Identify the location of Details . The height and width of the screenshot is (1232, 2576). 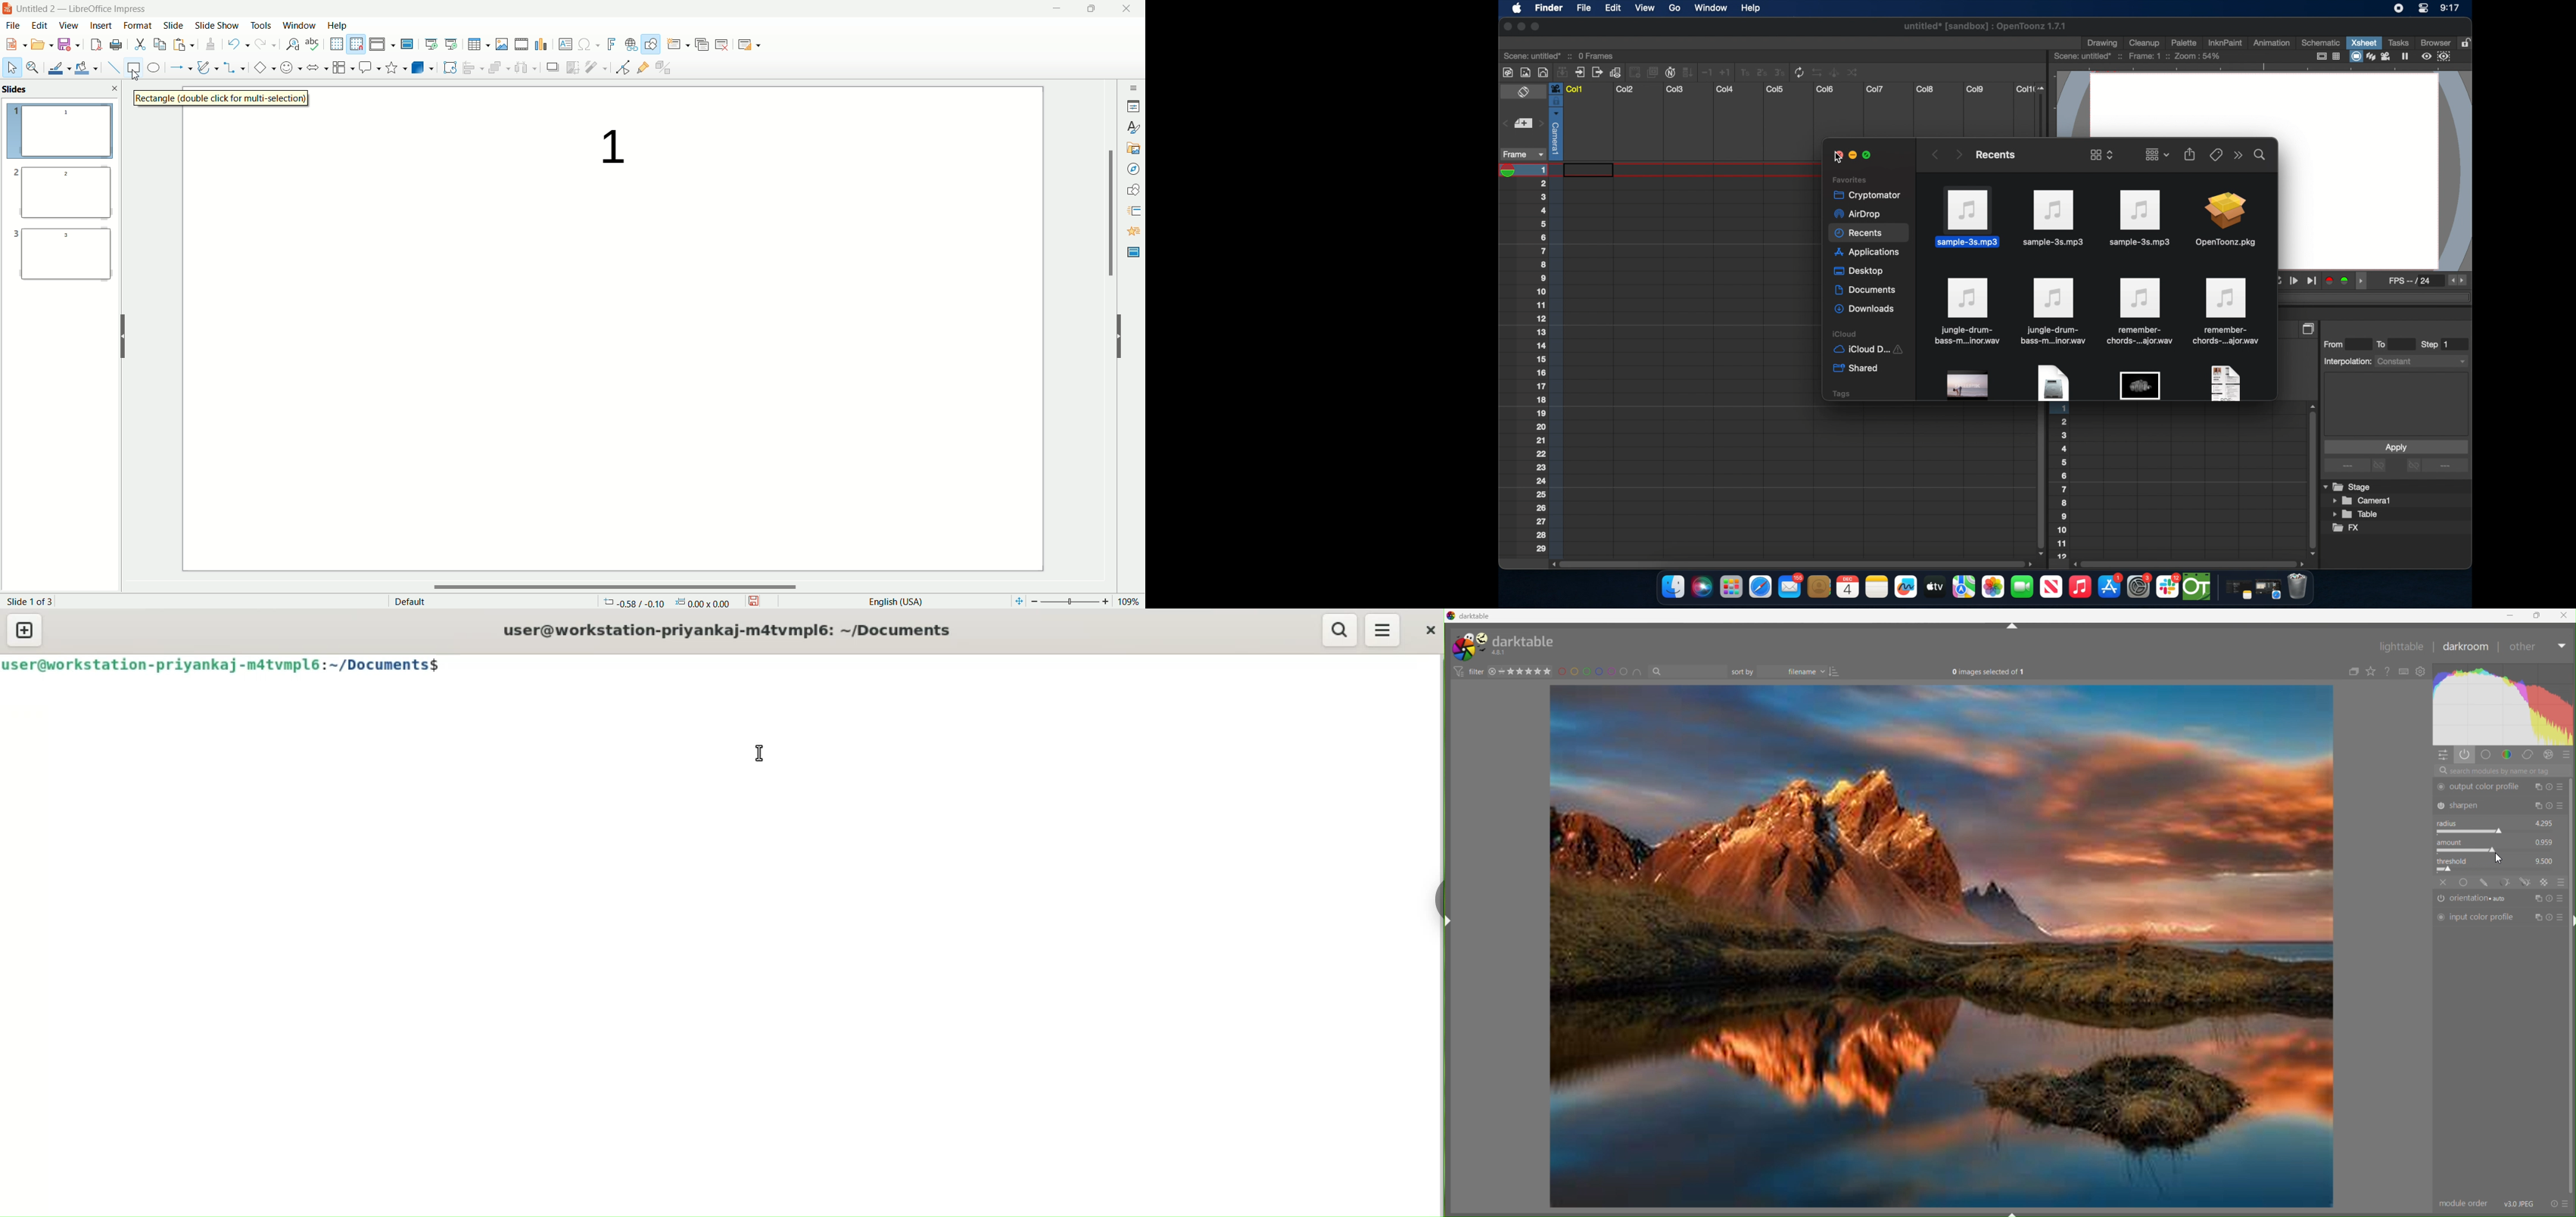
(2520, 1203).